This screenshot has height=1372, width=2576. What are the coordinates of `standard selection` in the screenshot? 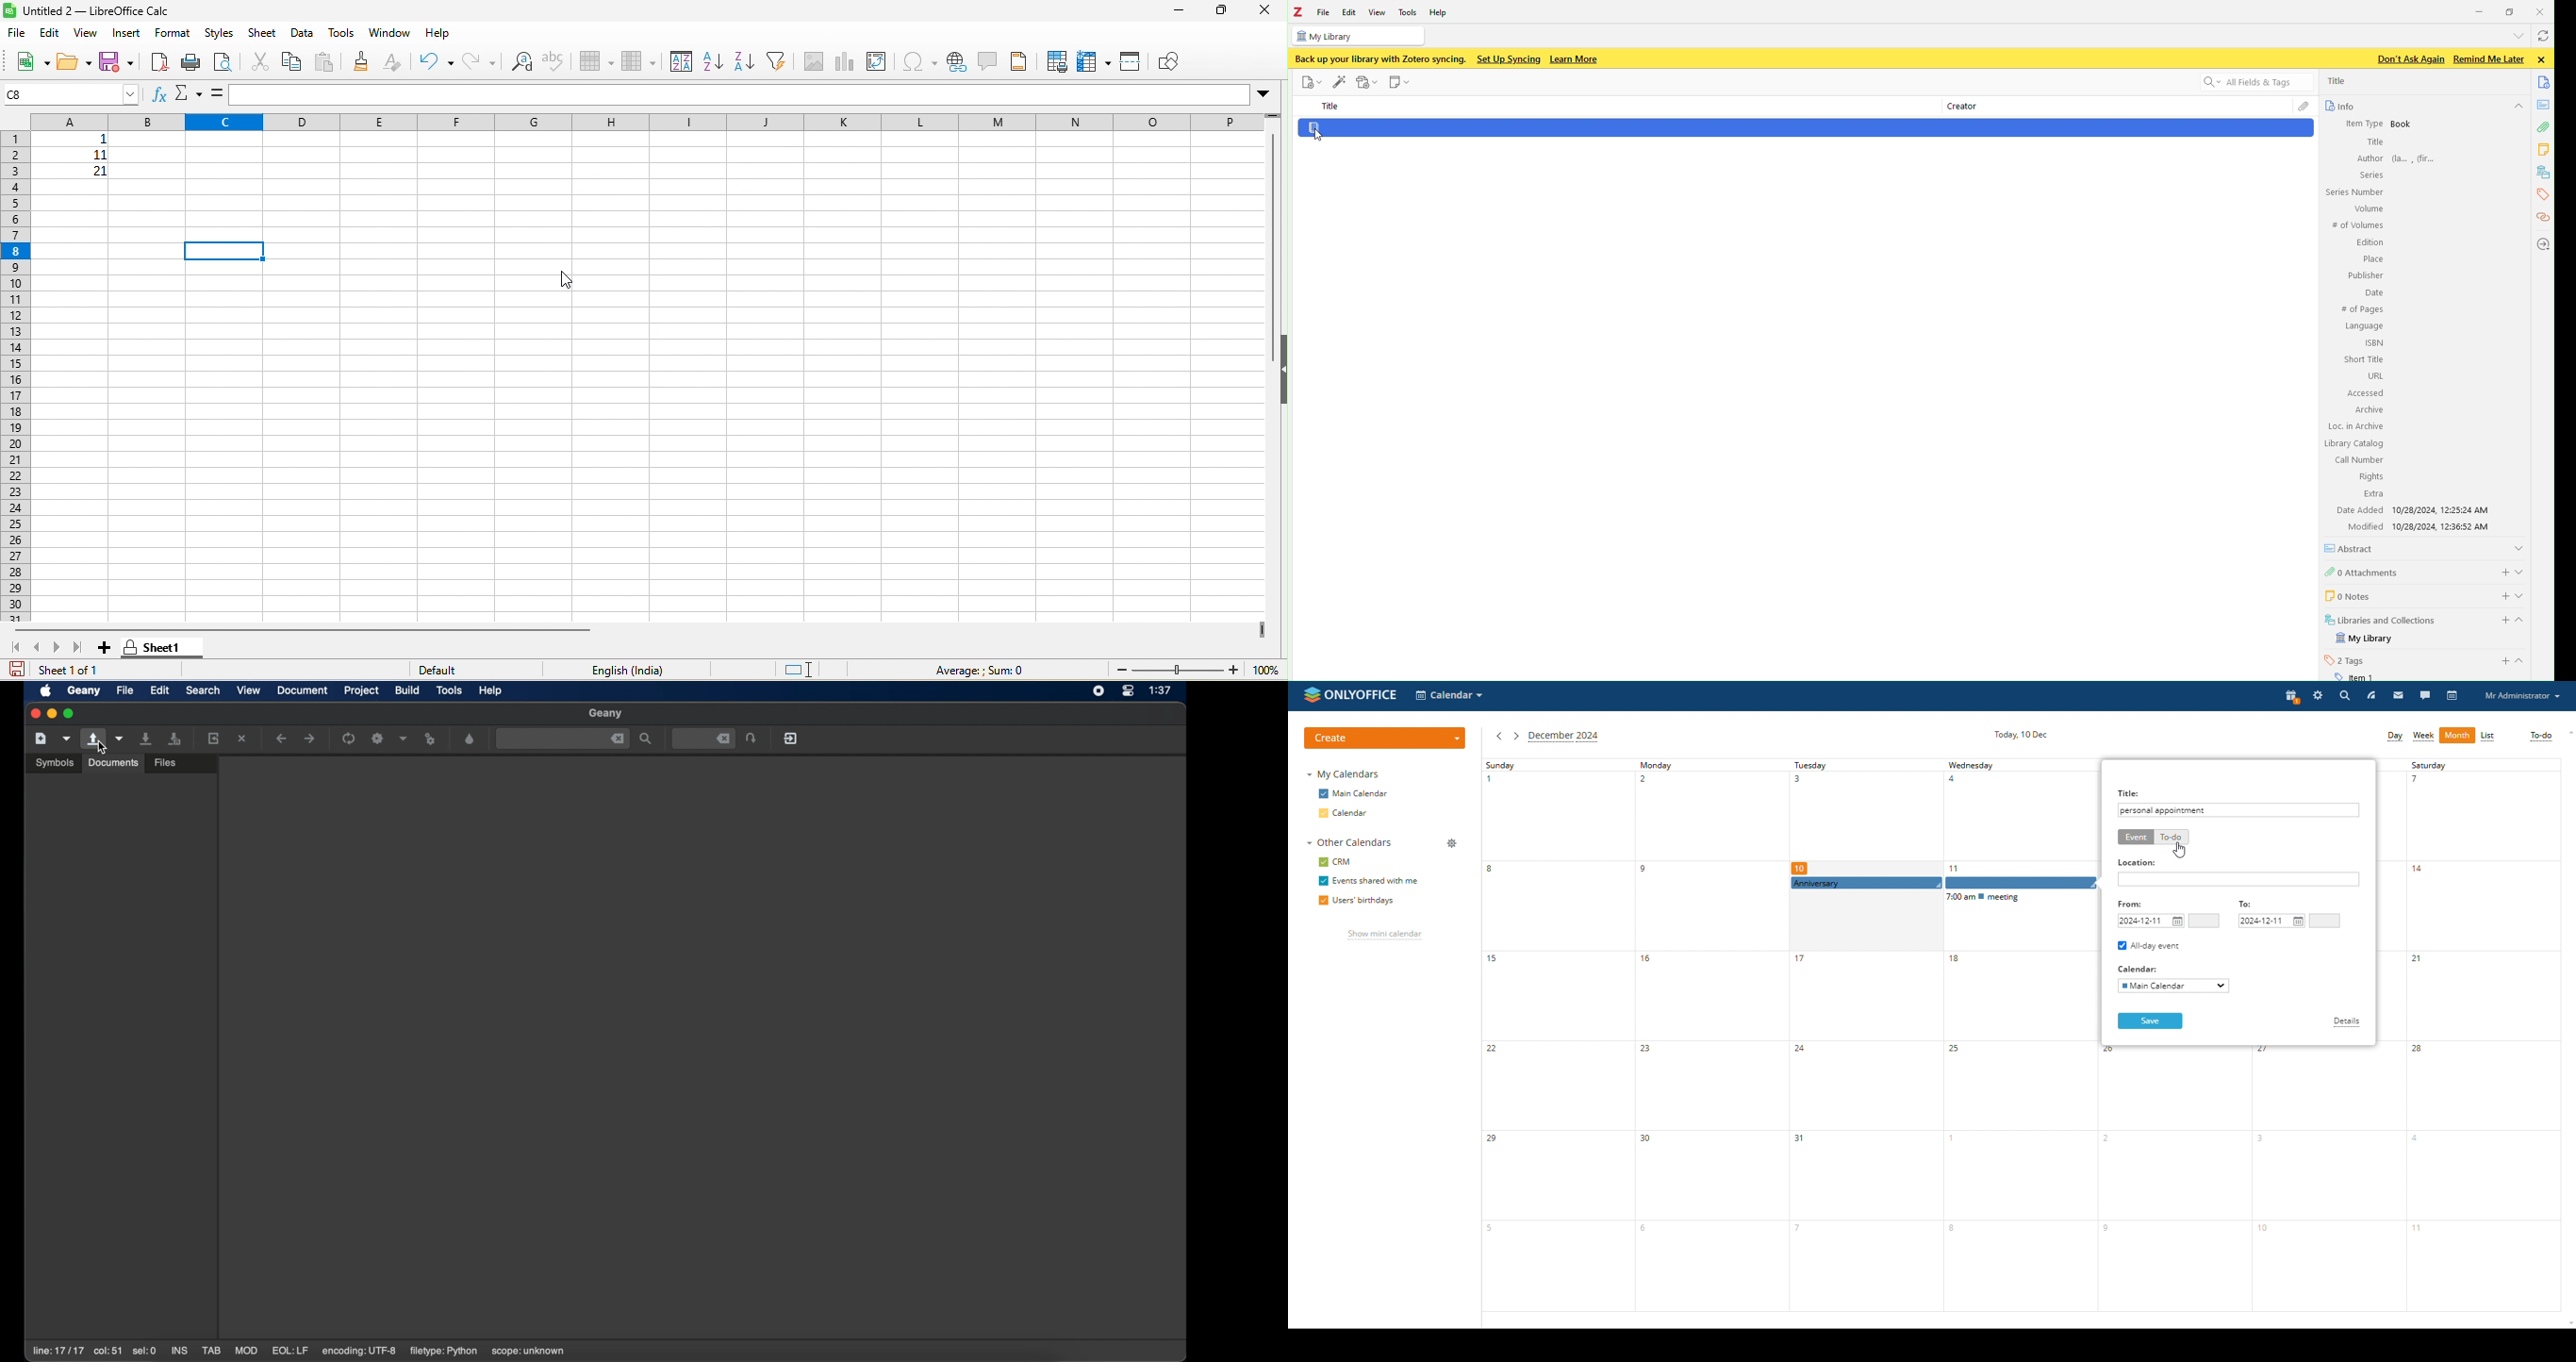 It's located at (799, 671).